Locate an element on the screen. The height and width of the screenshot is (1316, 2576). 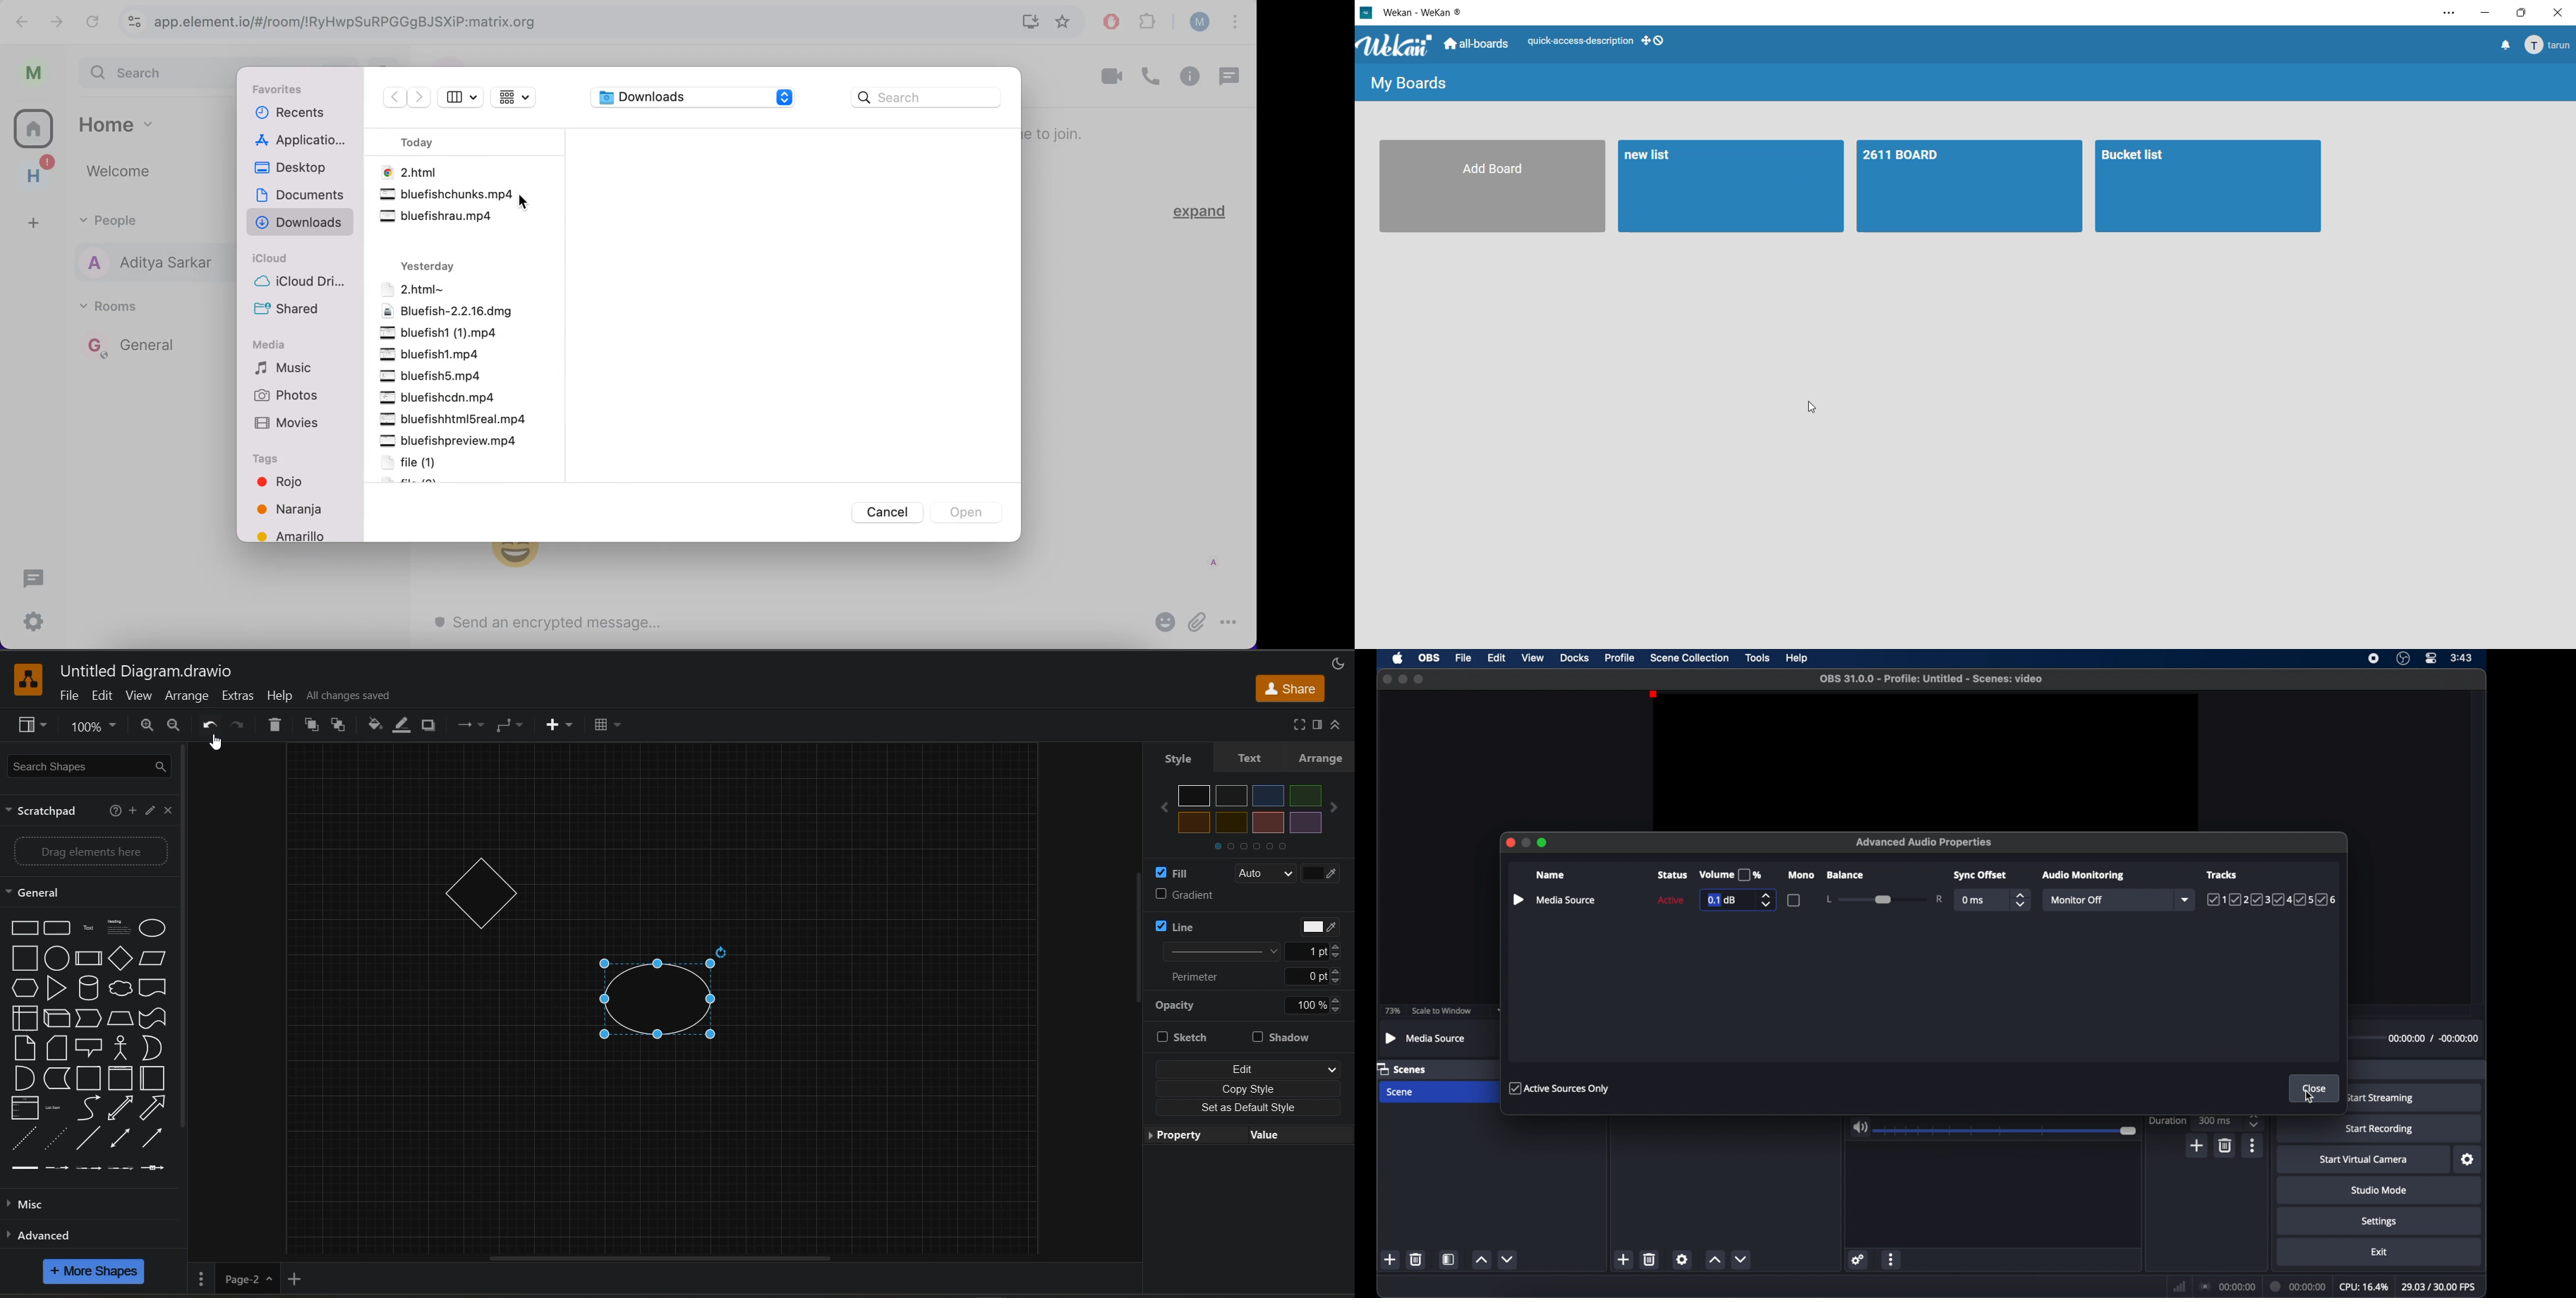
00:00:00 / -00:00:00 is located at coordinates (2434, 1041).